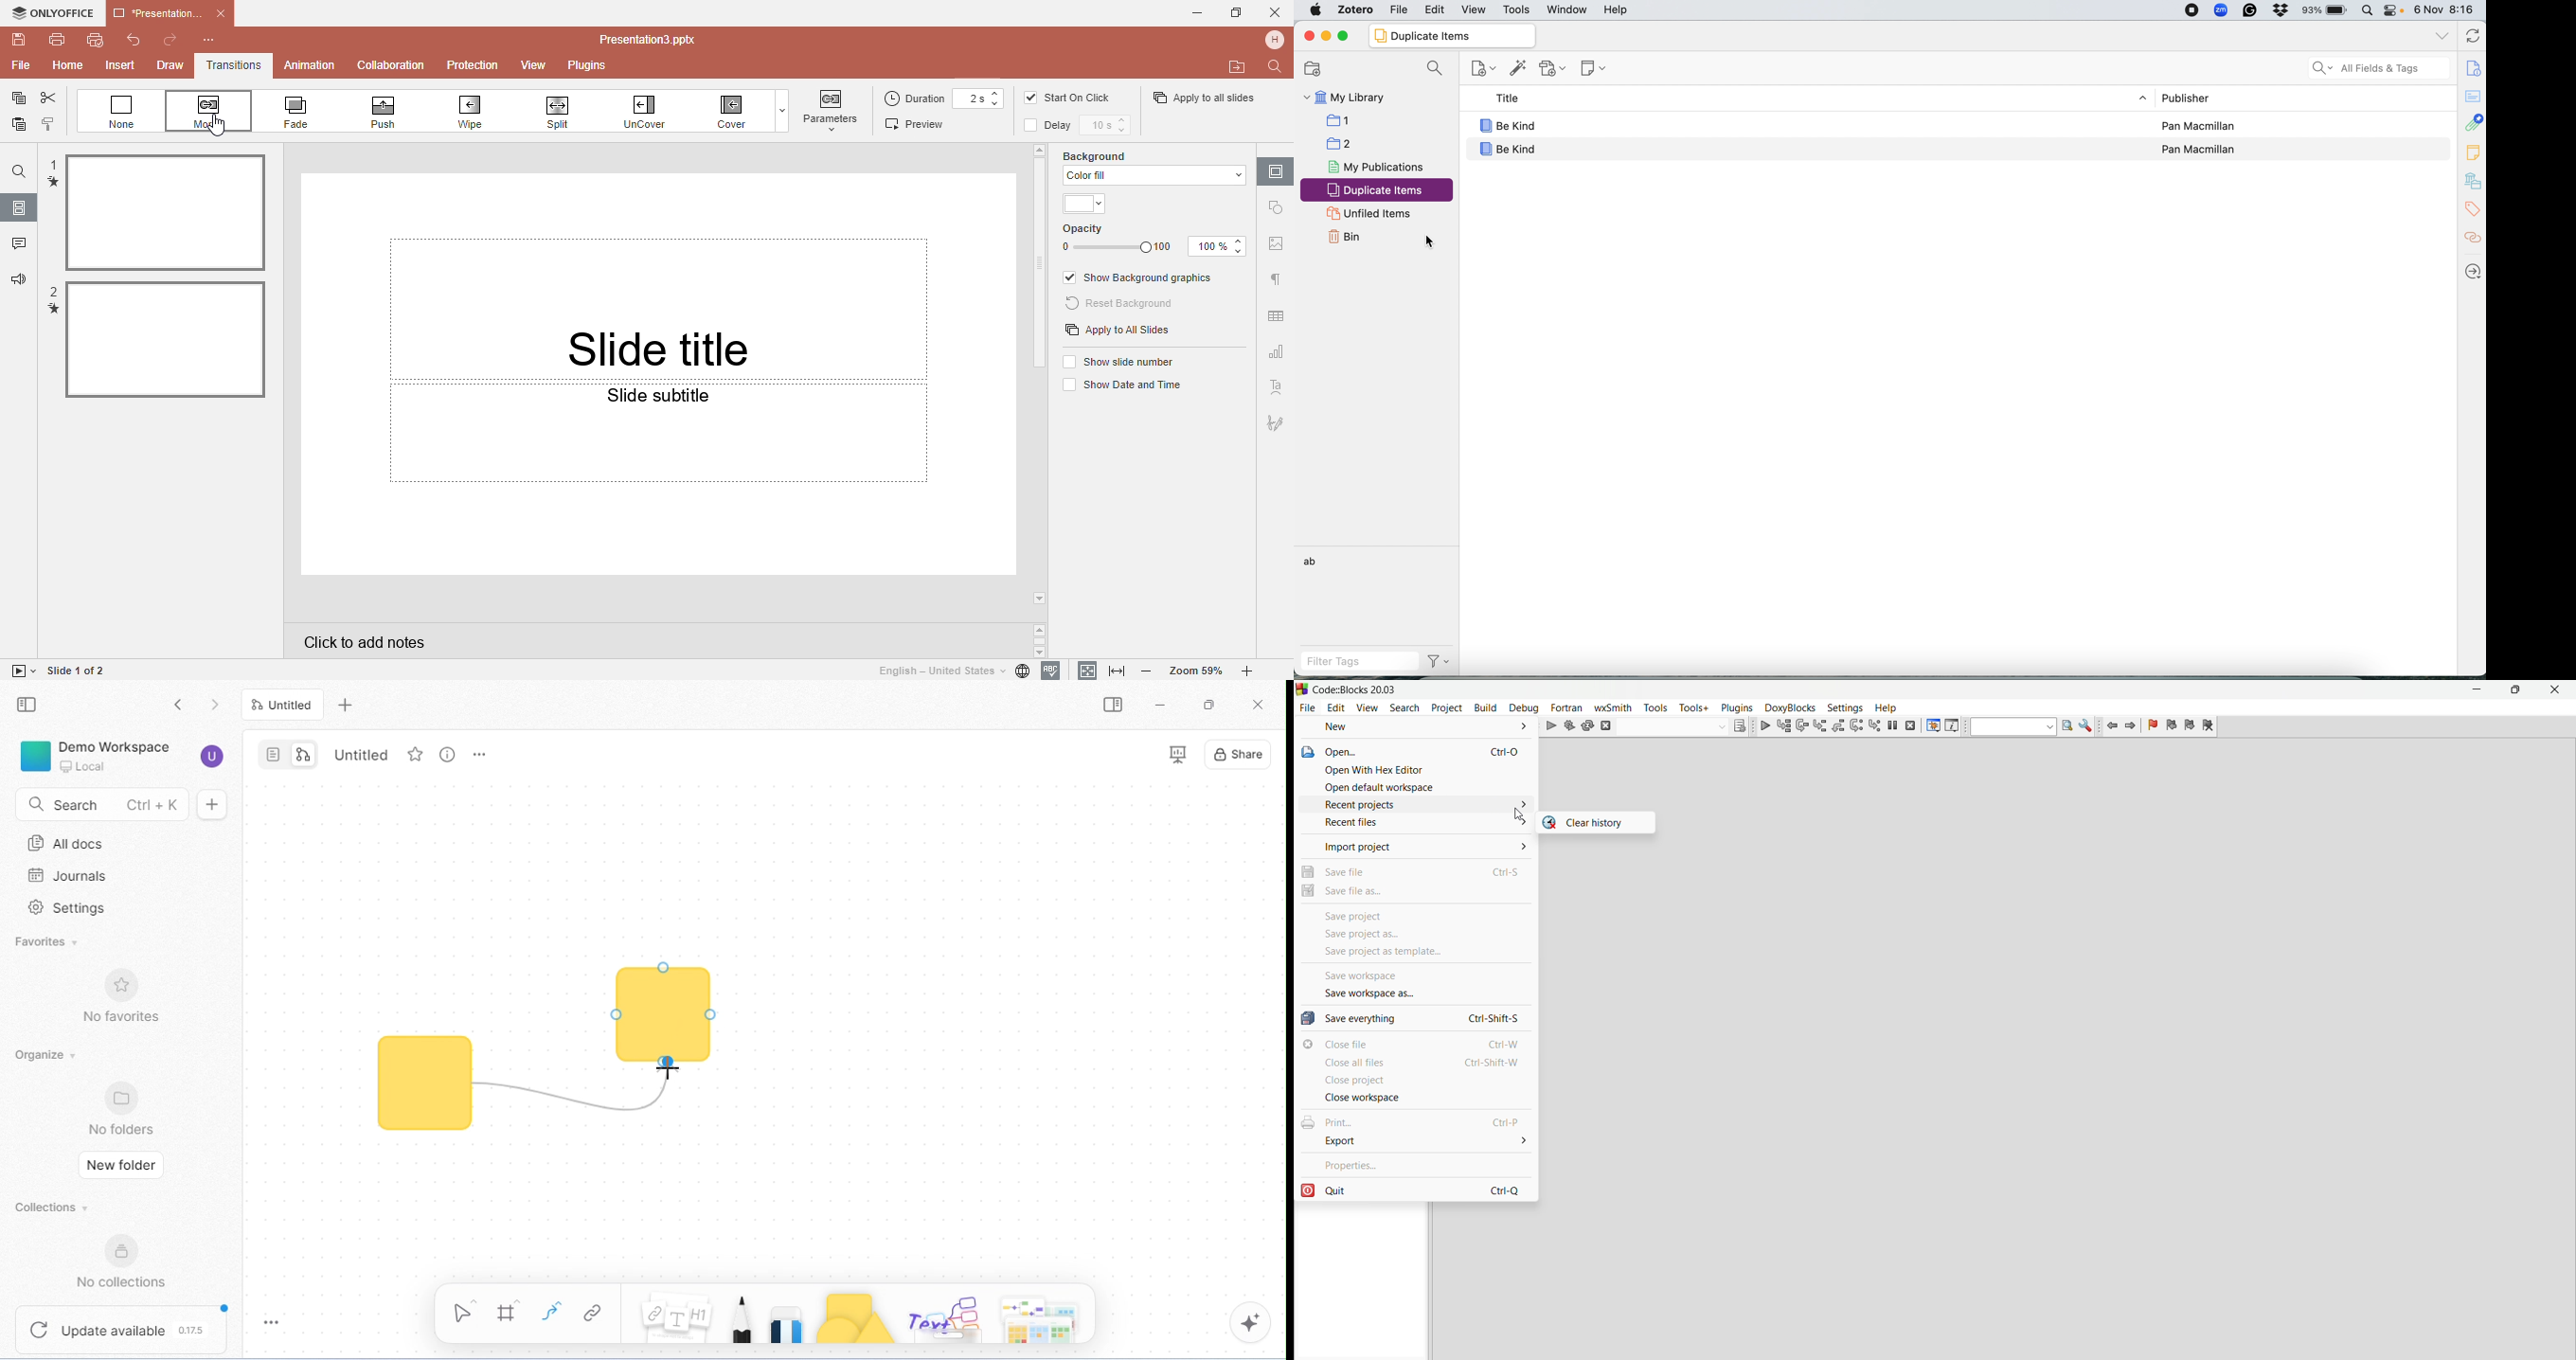 This screenshot has width=2576, height=1372. I want to click on Open file, so click(1238, 67).